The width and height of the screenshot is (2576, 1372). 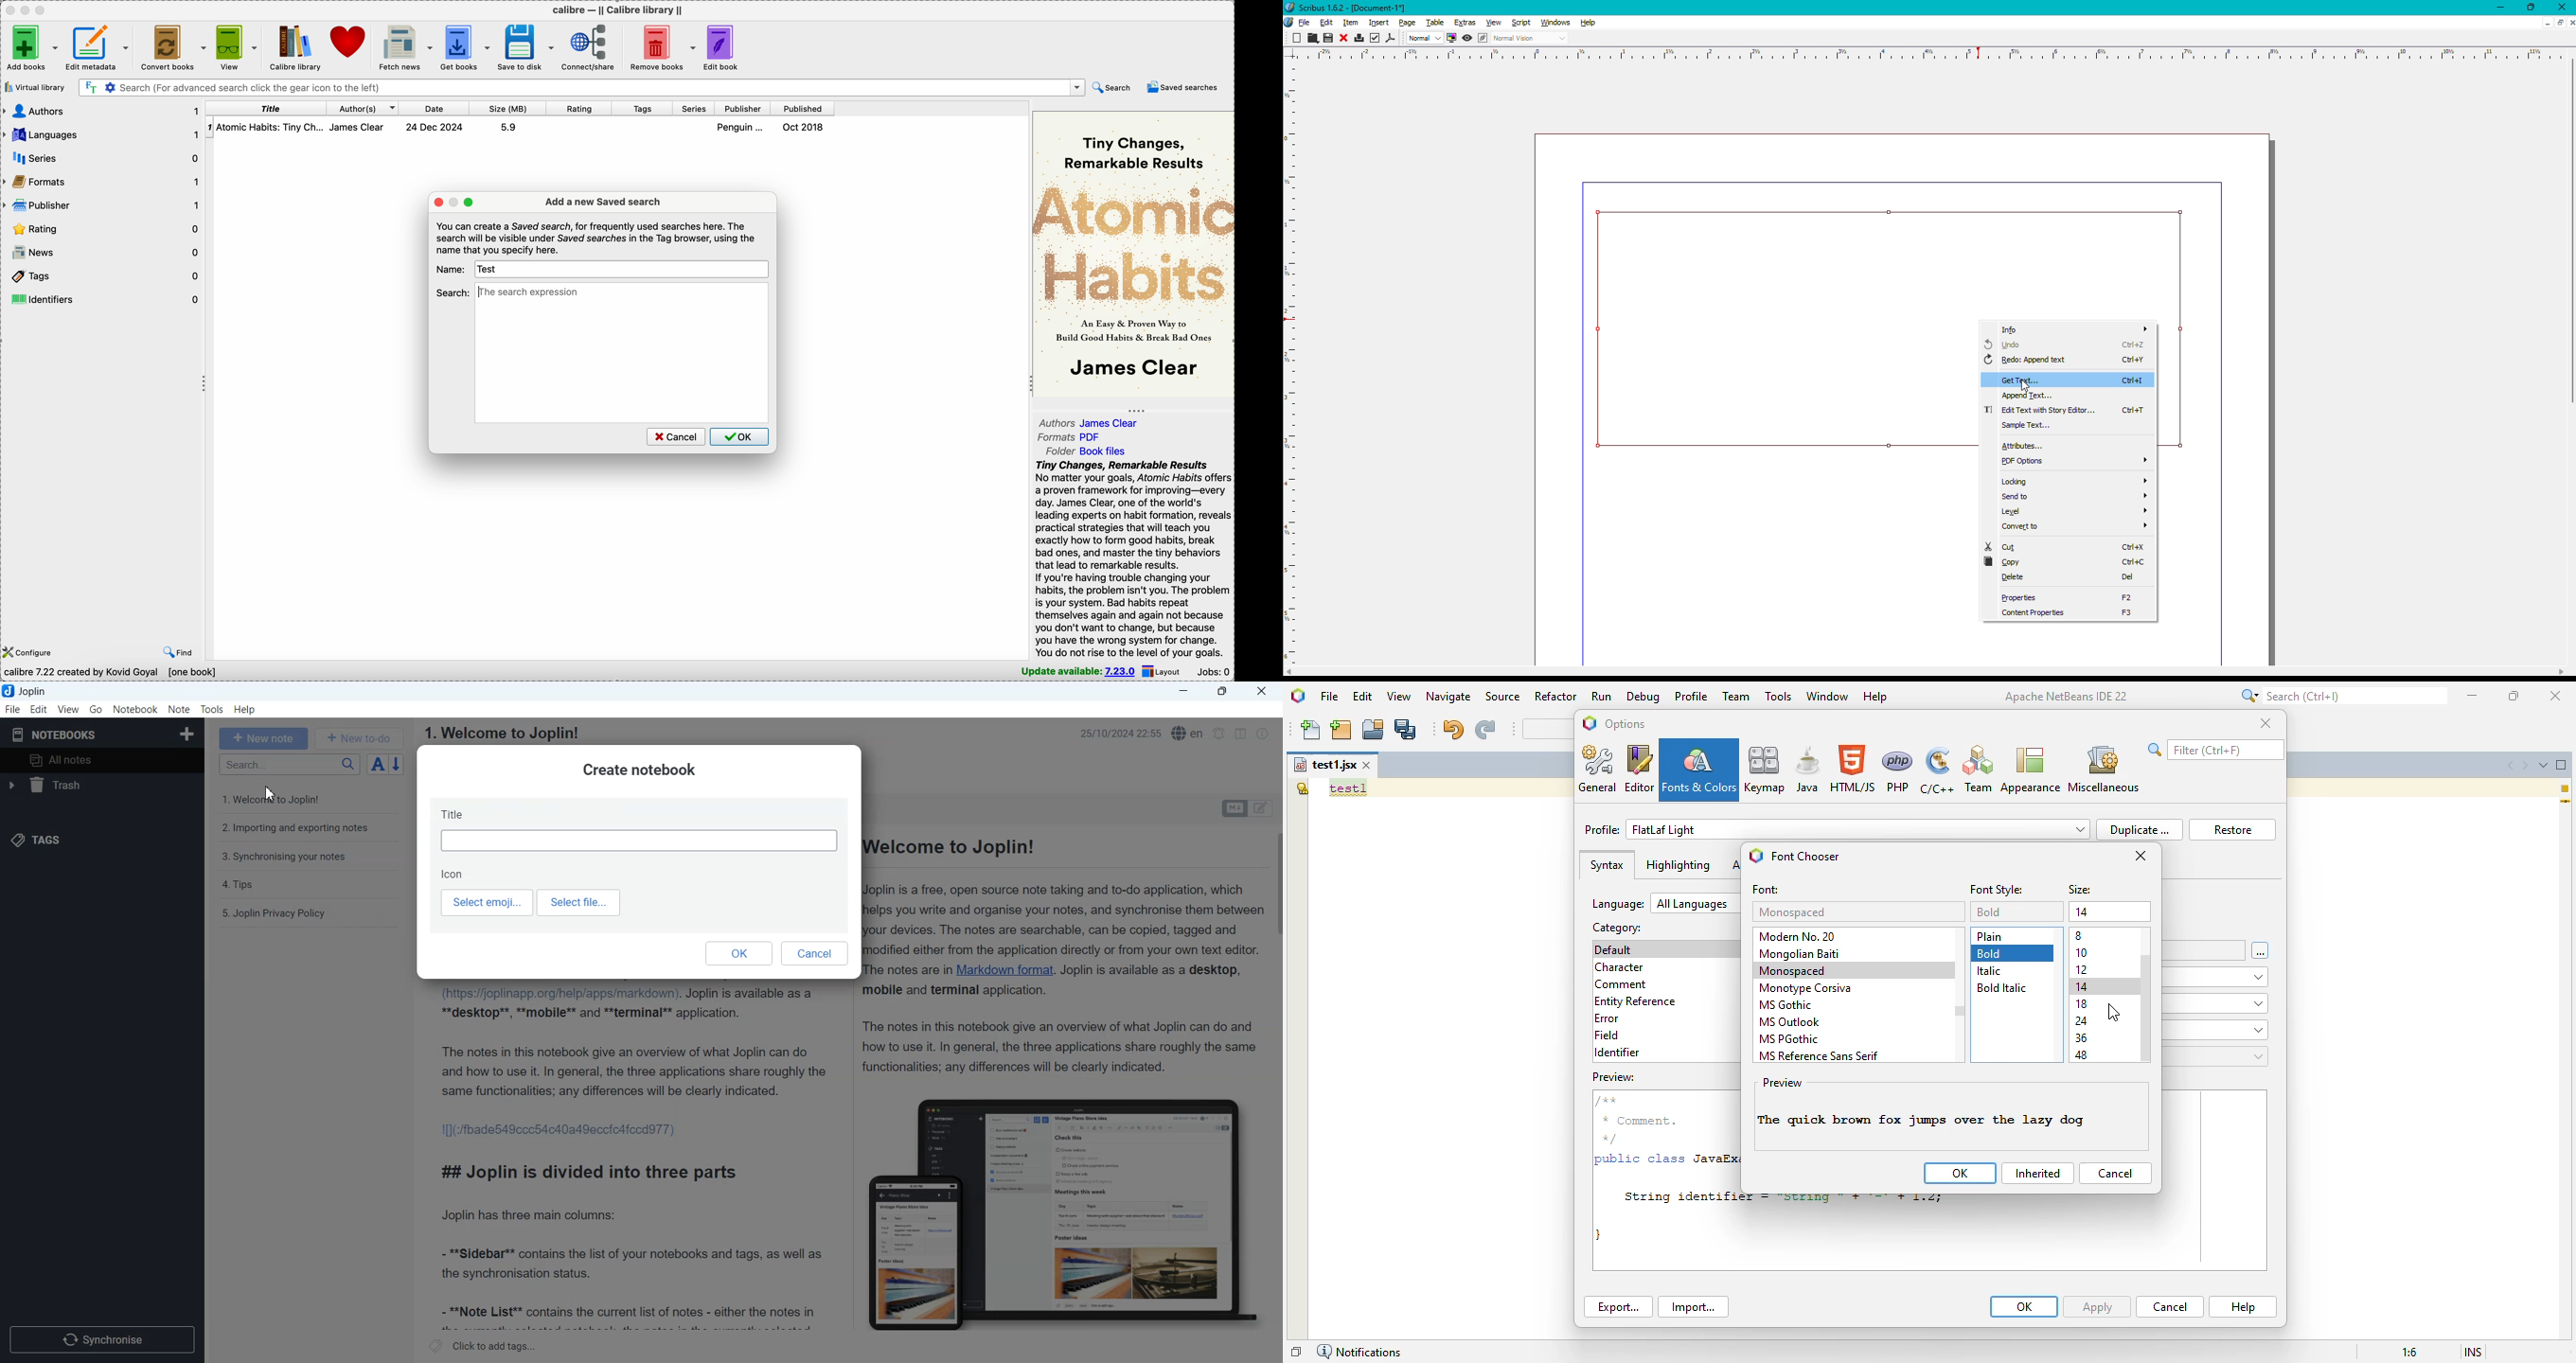 I want to click on MS gothic, so click(x=1787, y=1004).